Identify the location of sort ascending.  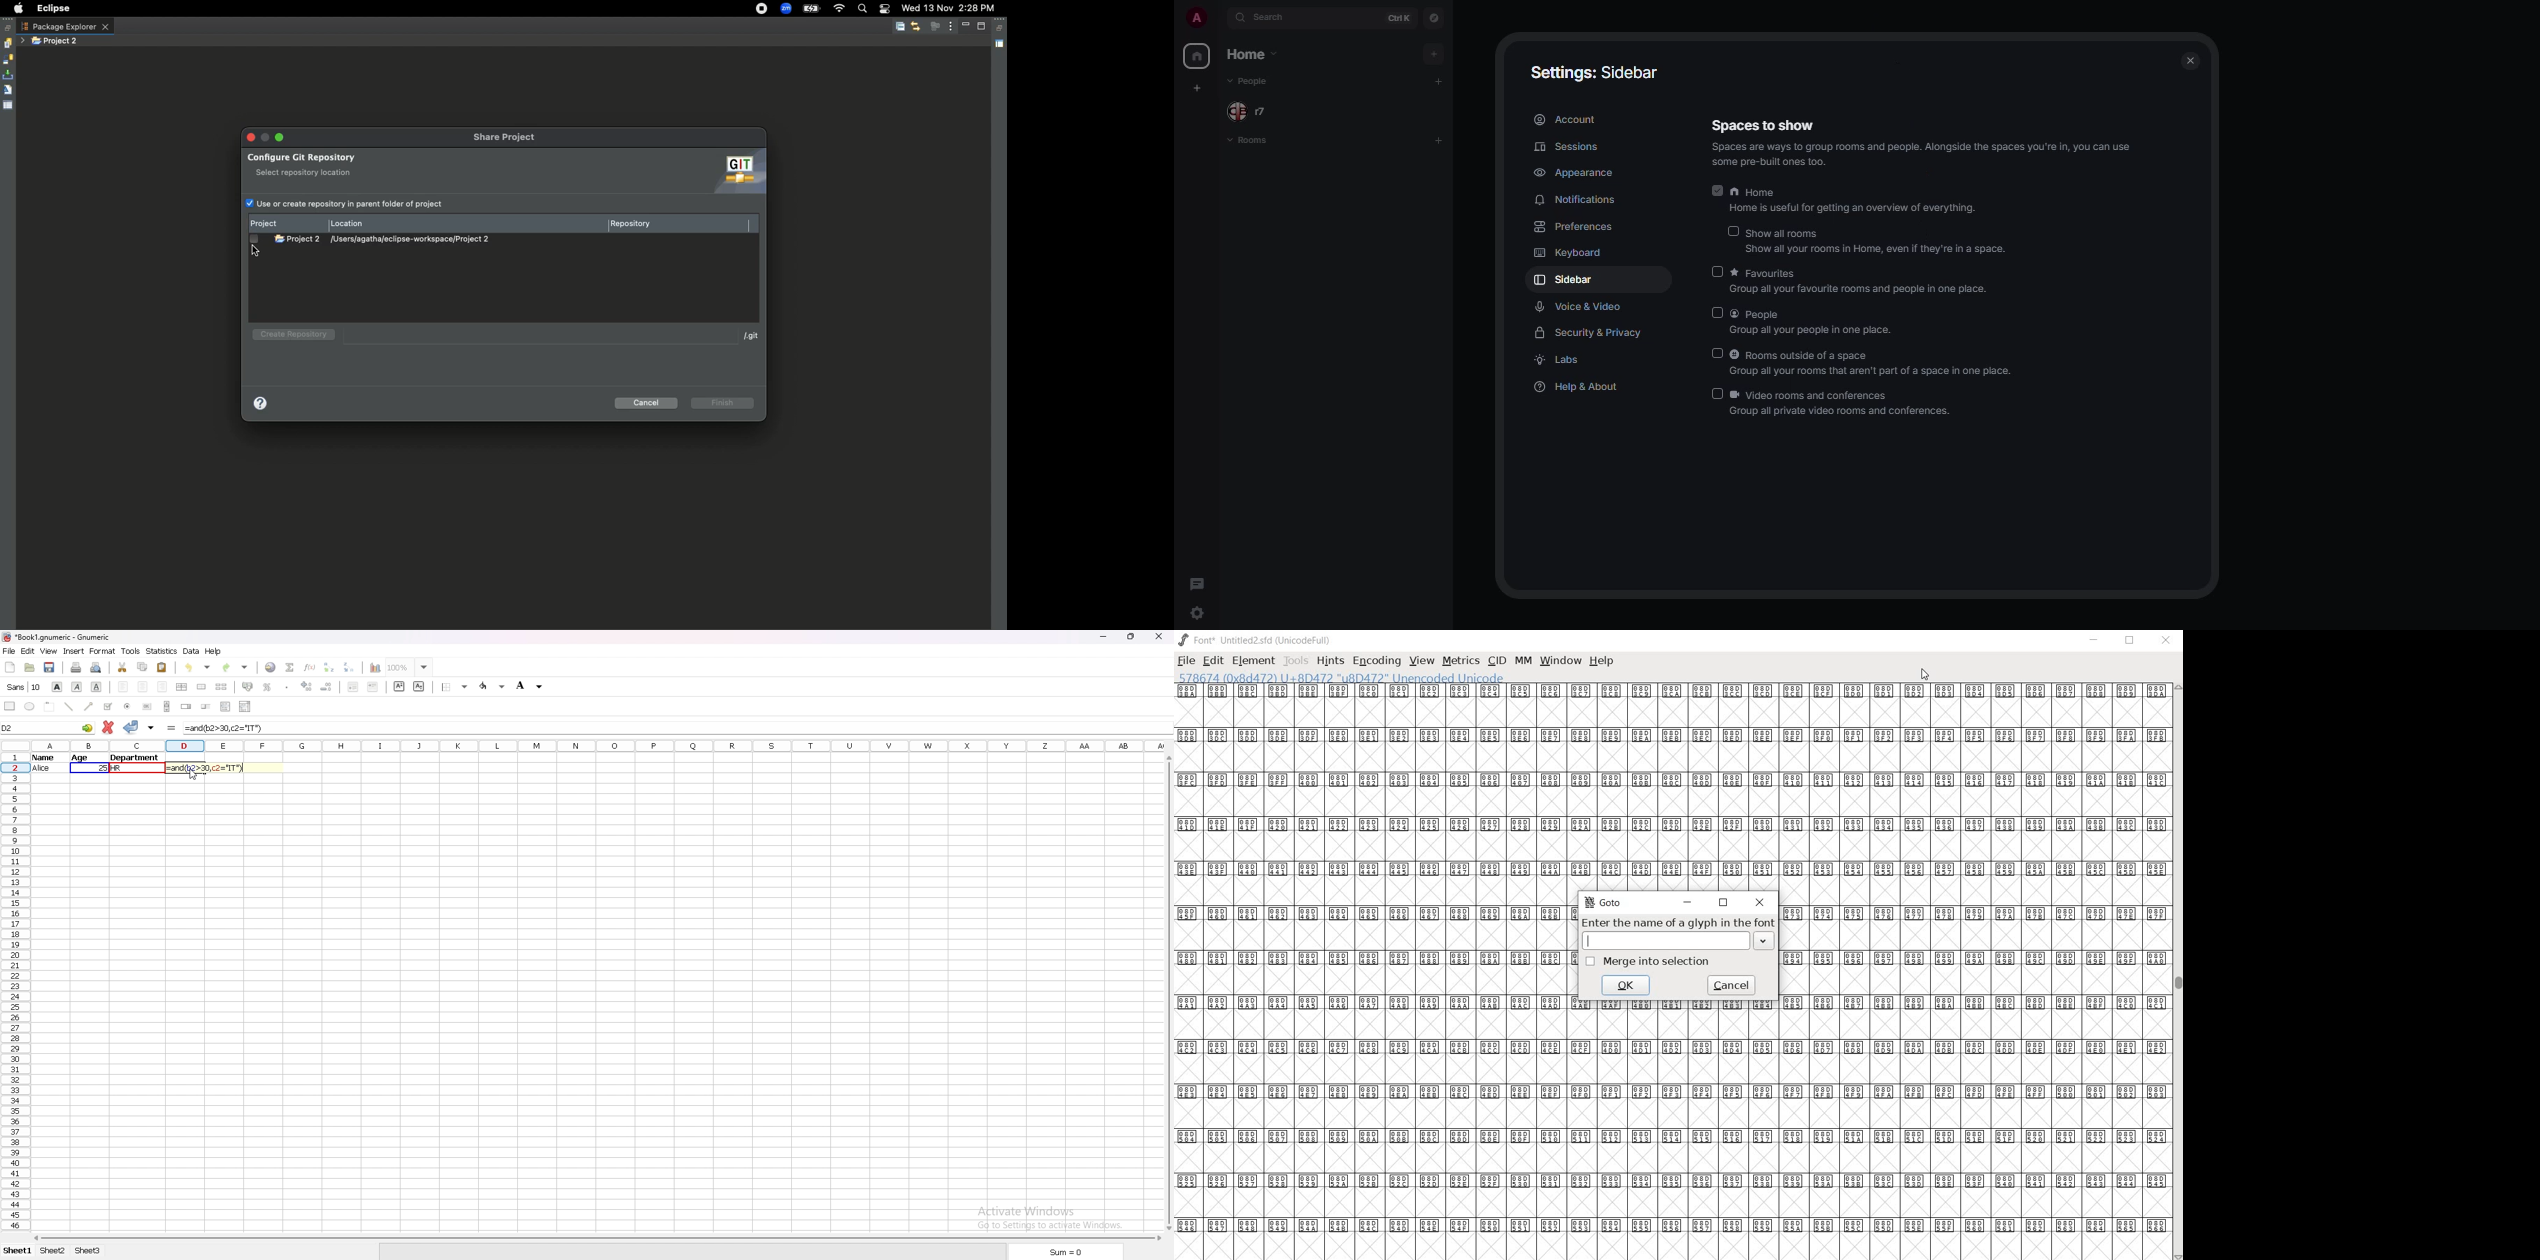
(330, 667).